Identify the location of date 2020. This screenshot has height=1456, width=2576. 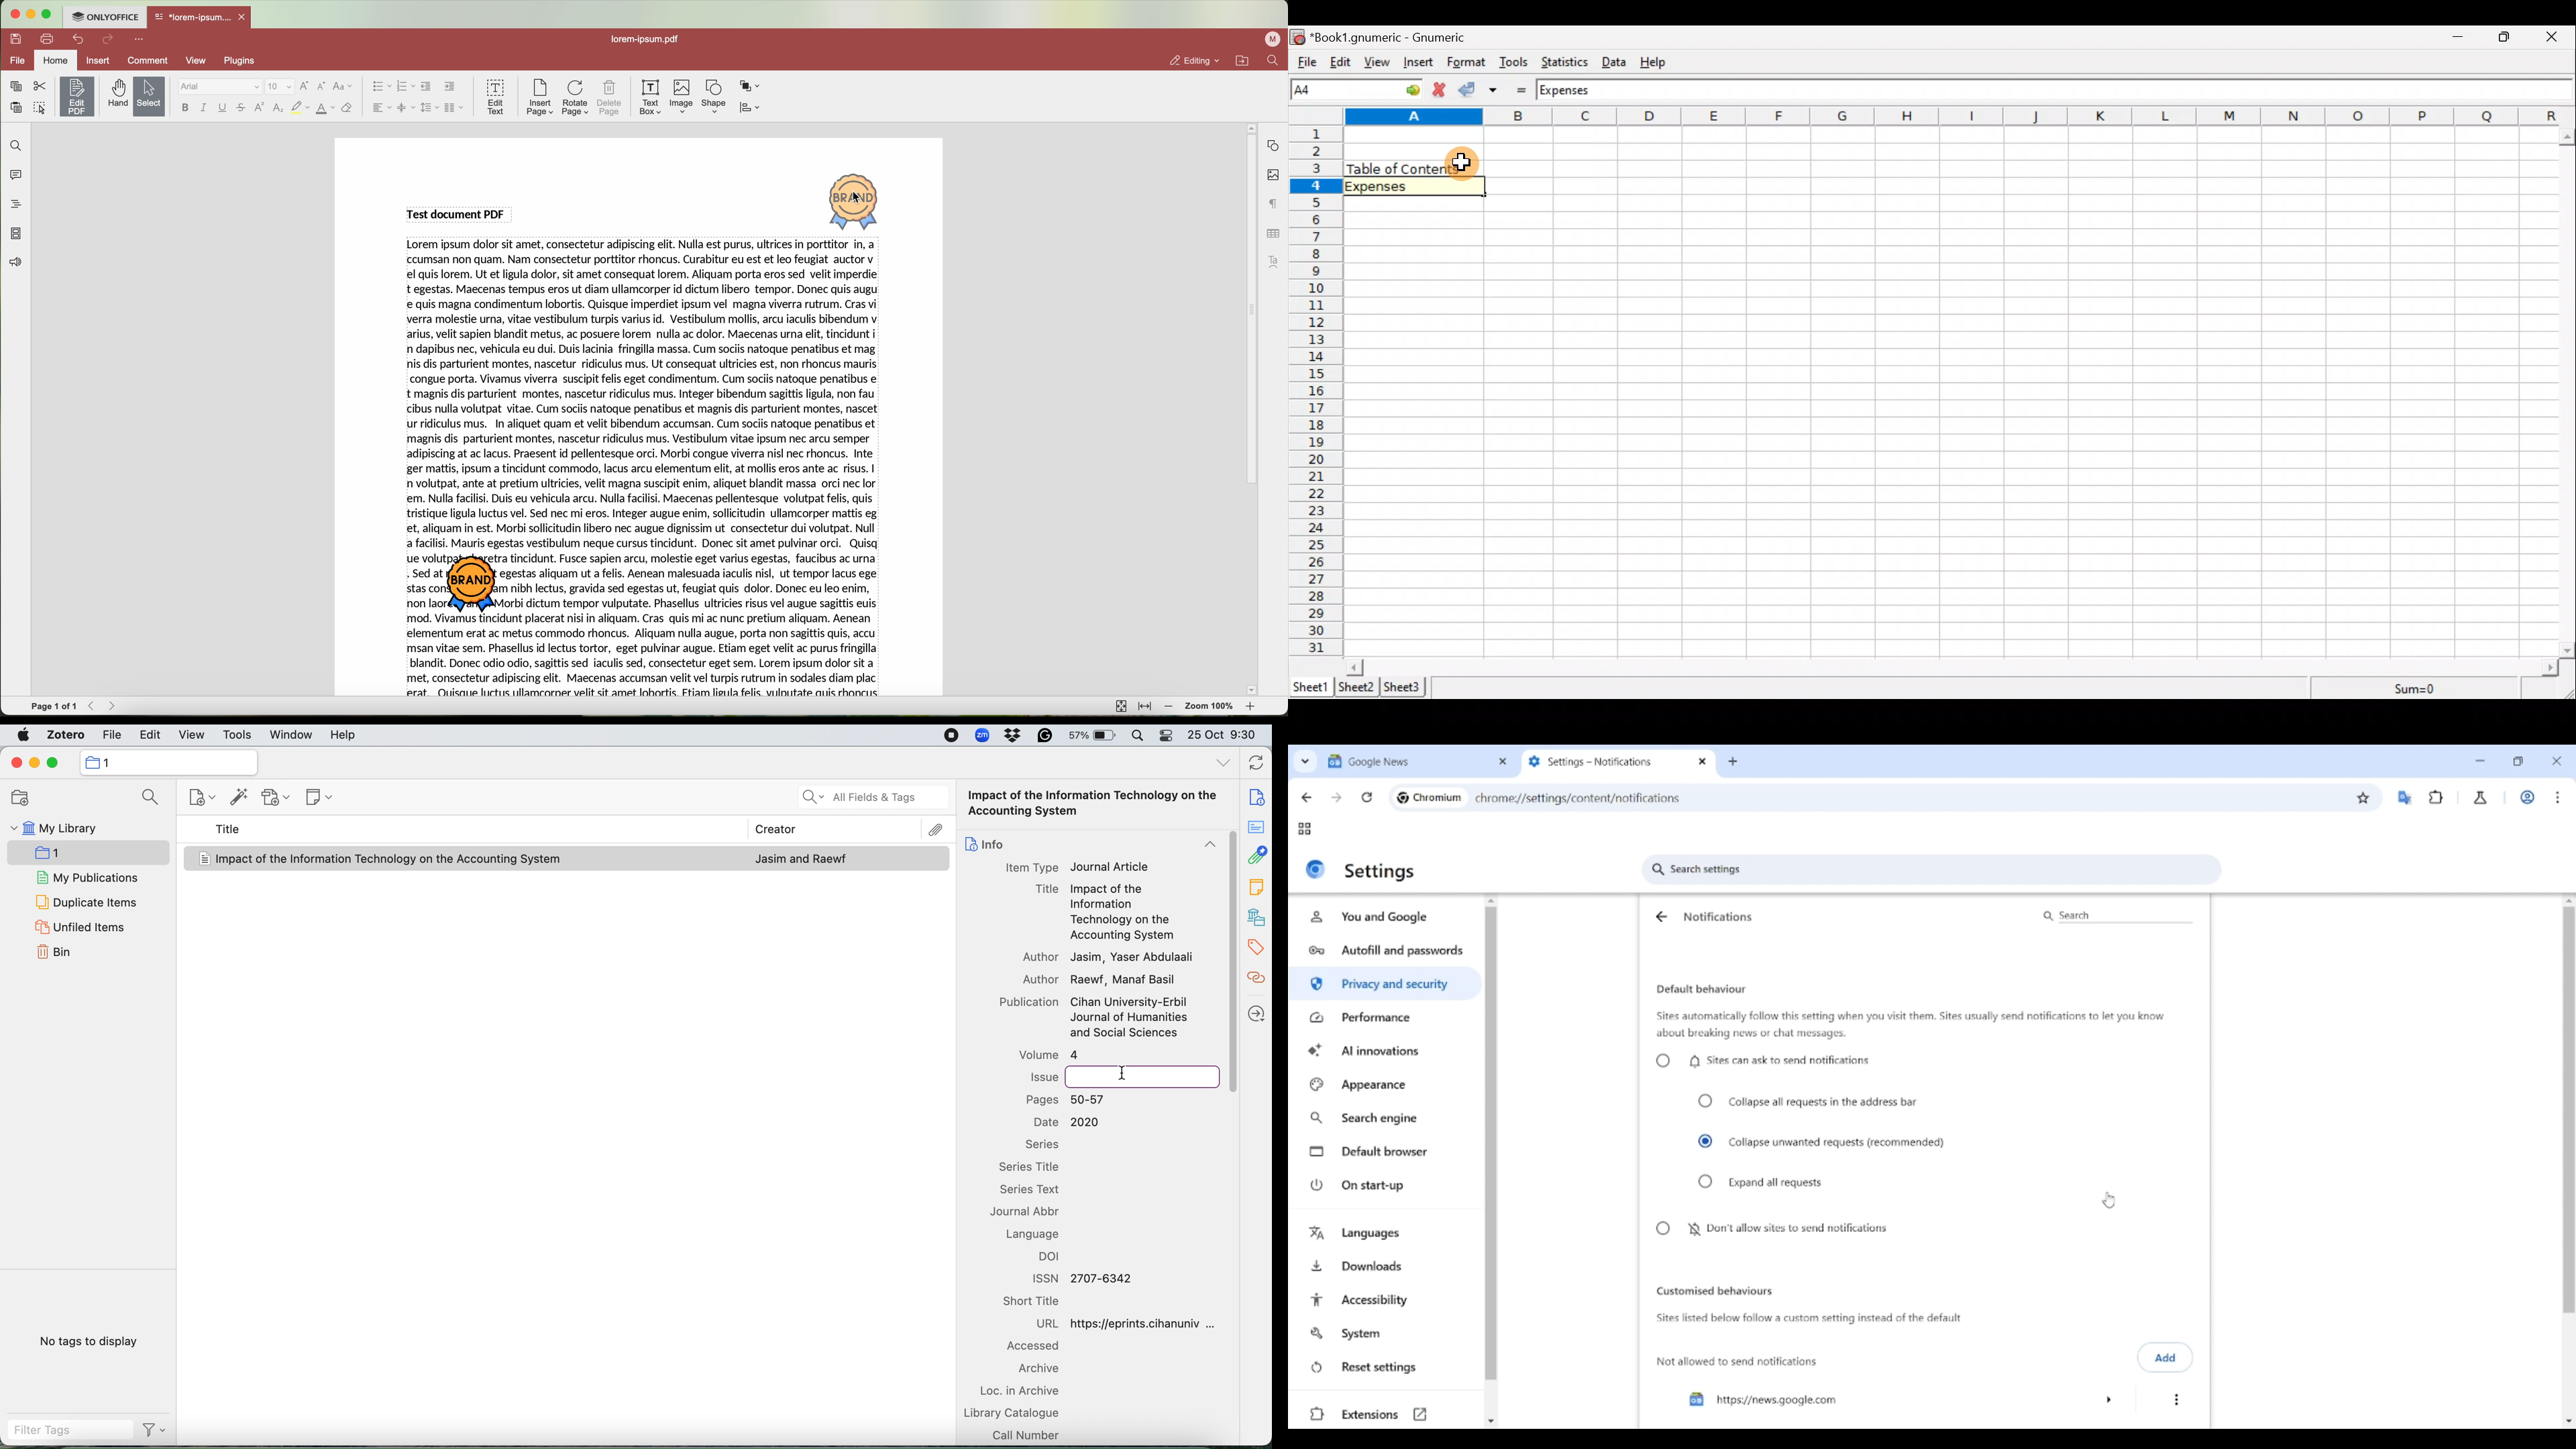
(1066, 1122).